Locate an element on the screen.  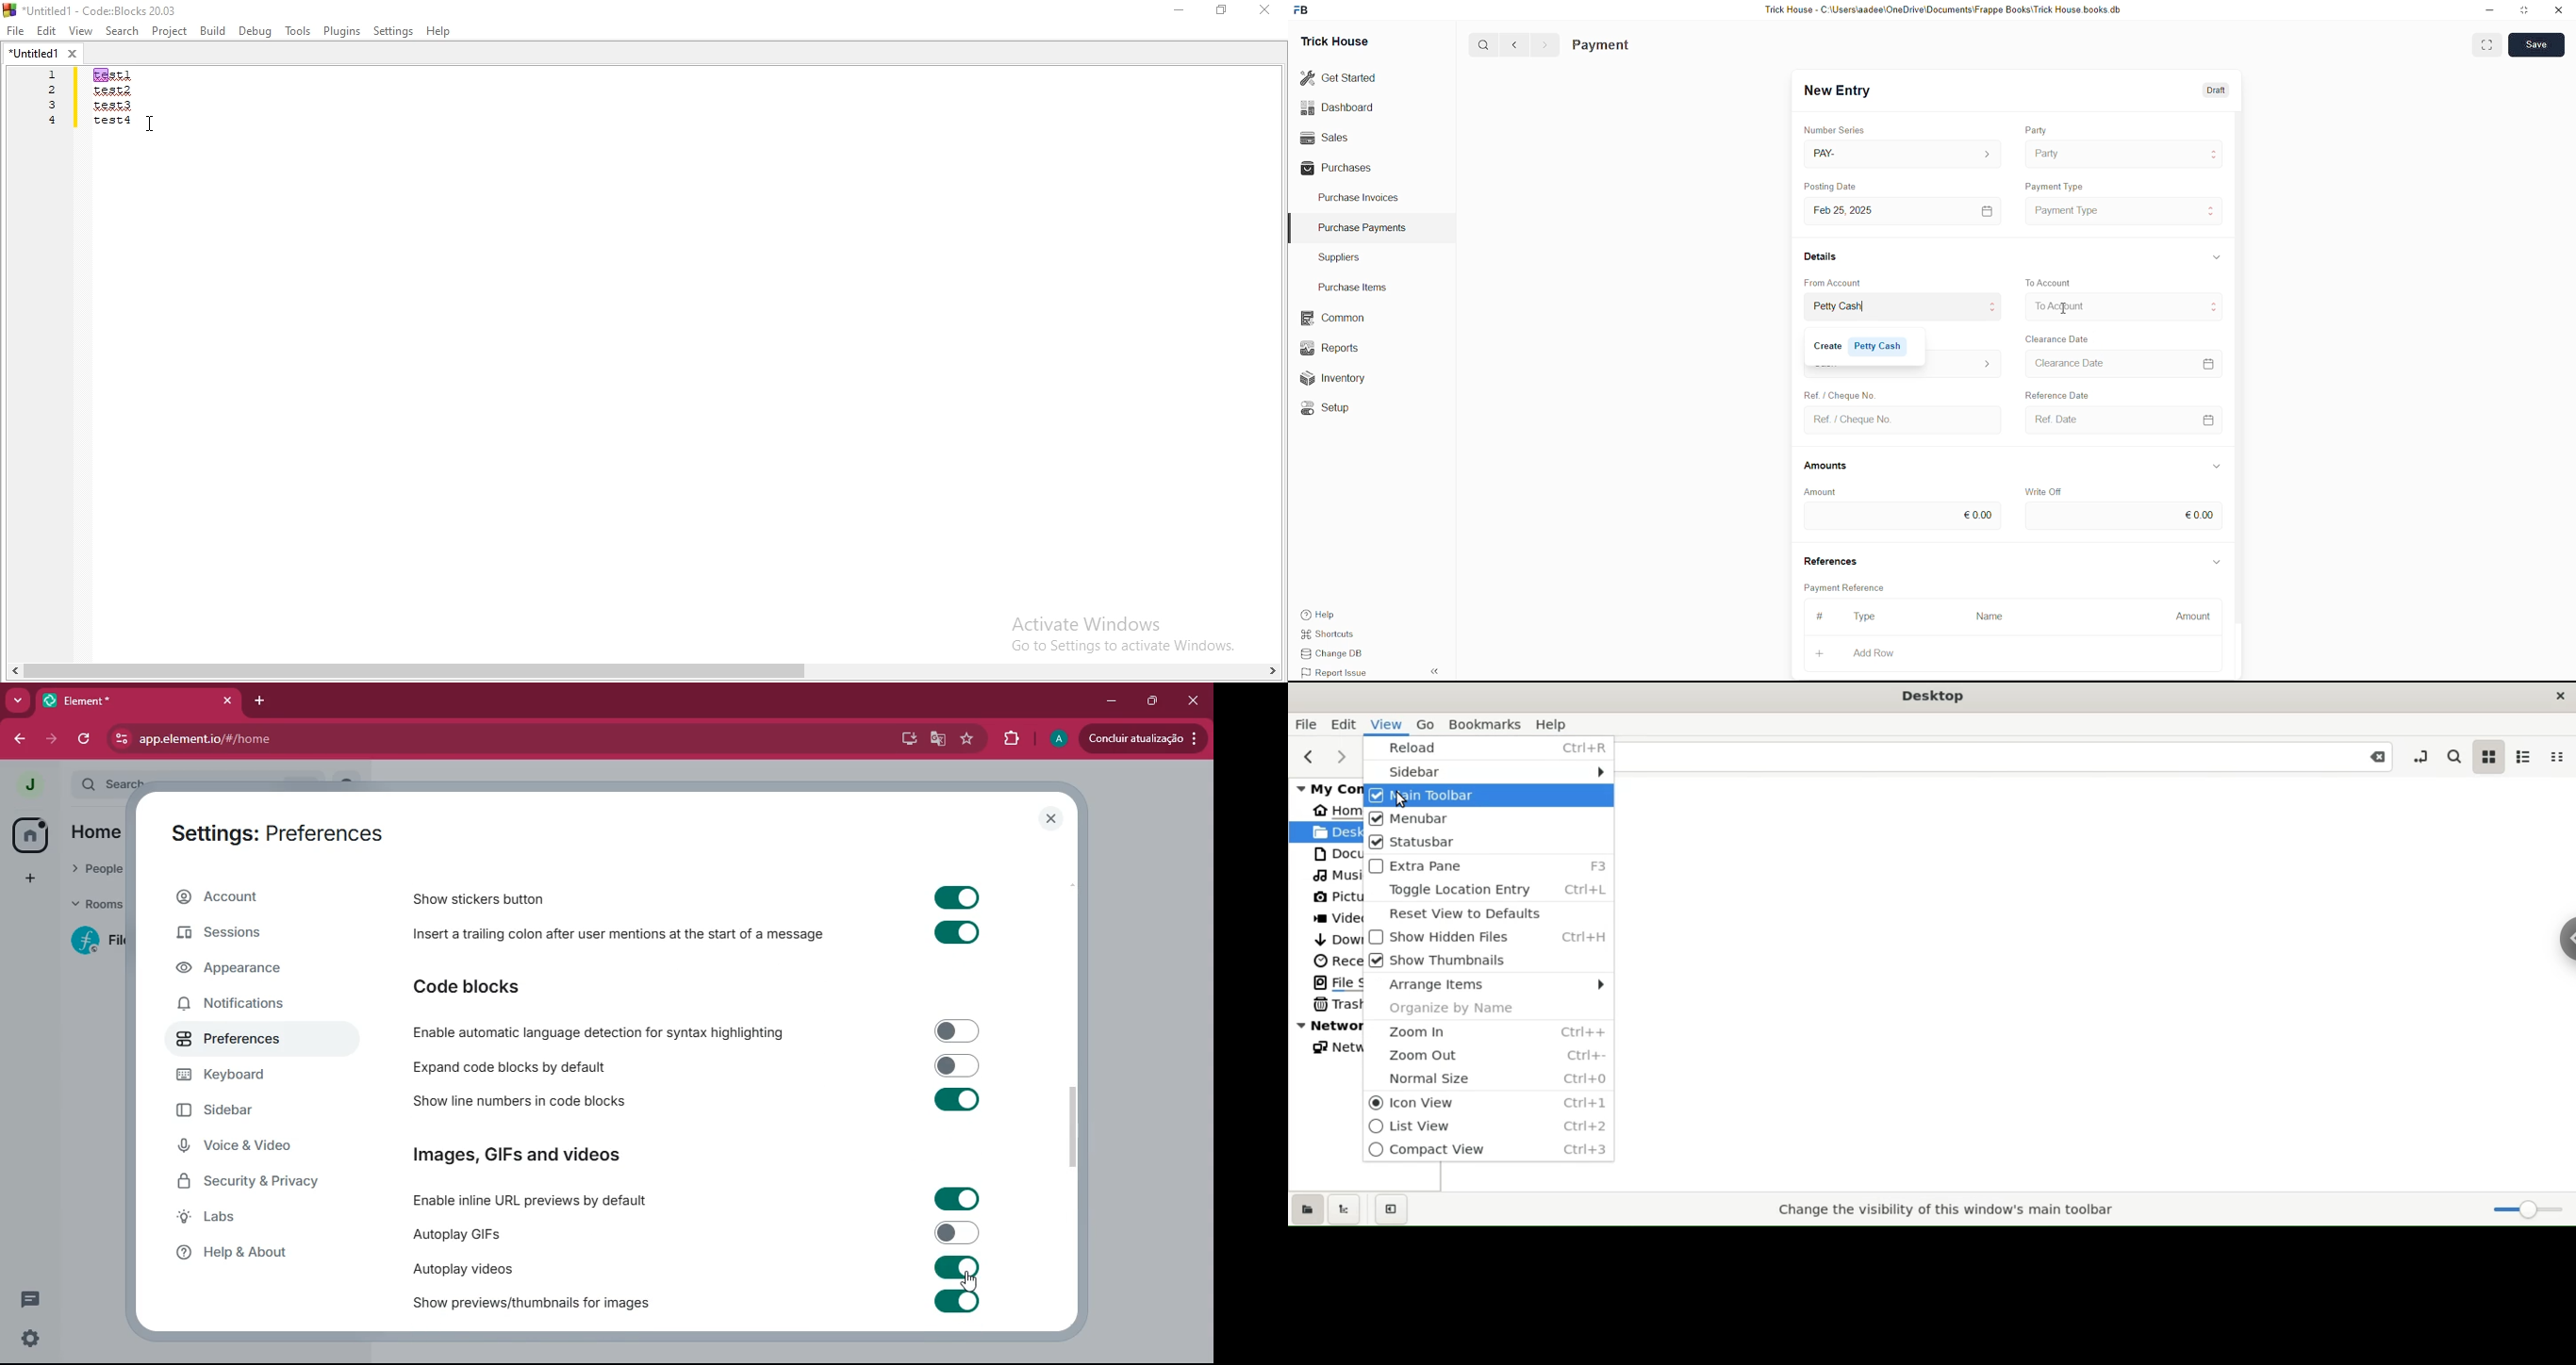
Shortcuts is located at coordinates (1336, 636).